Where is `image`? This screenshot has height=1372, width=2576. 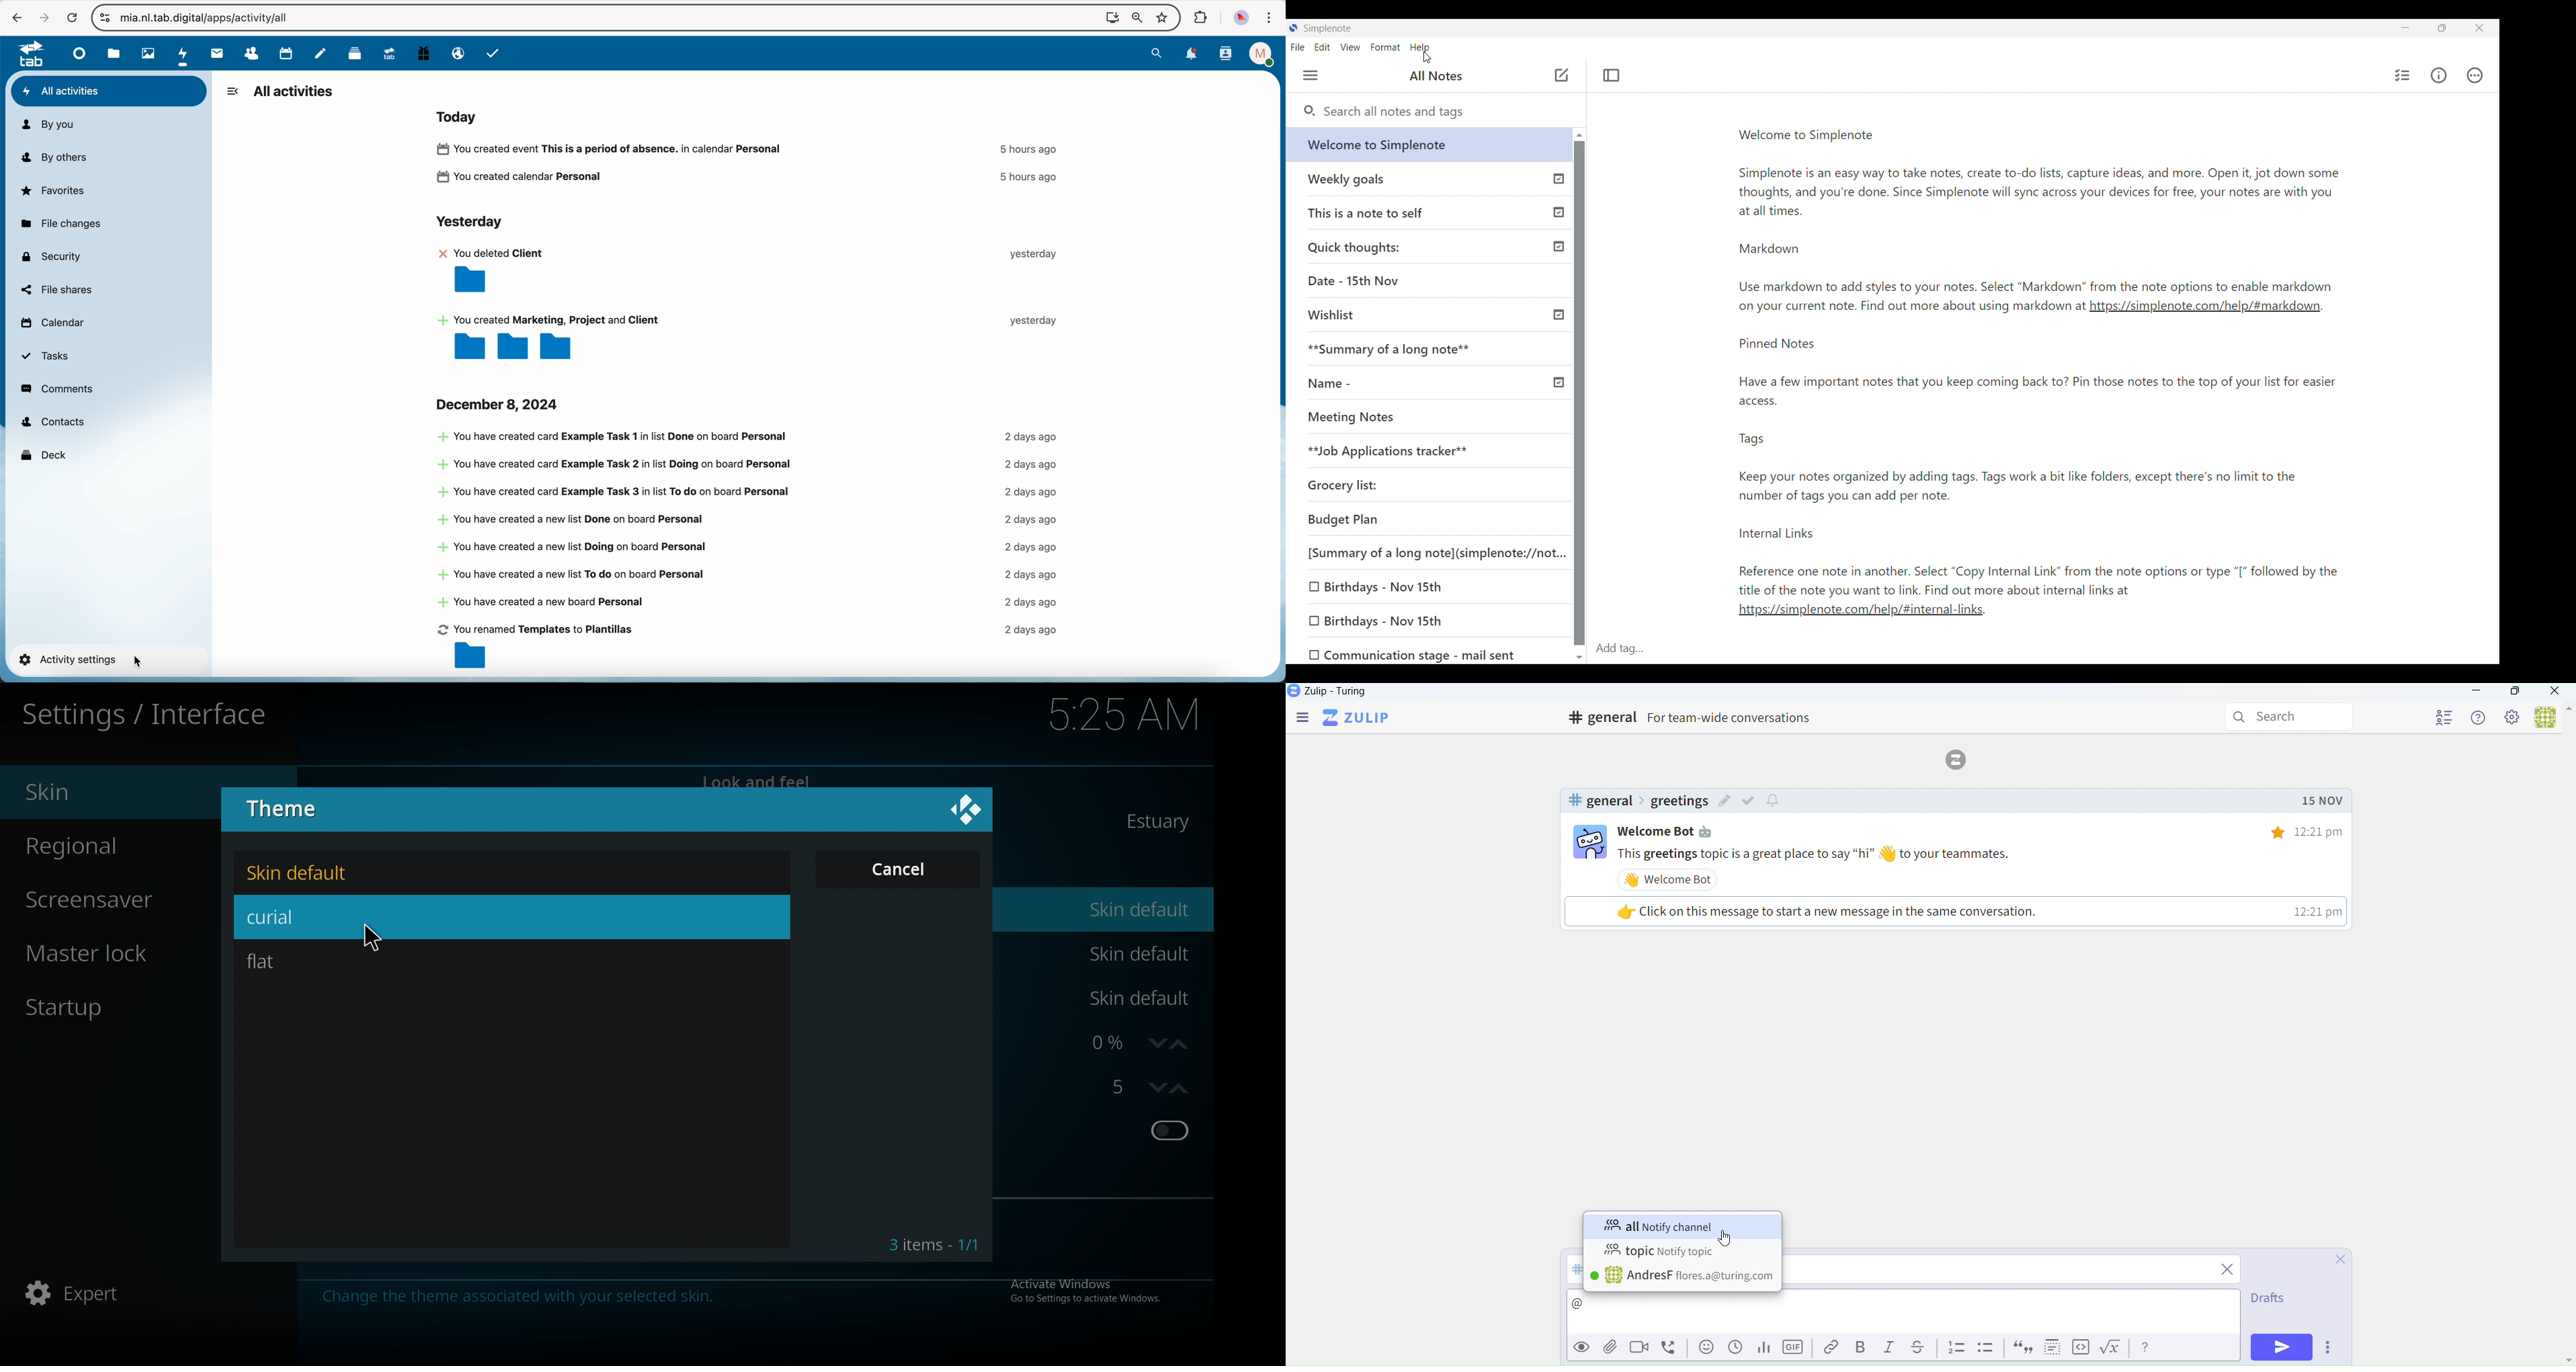
image is located at coordinates (1590, 844).